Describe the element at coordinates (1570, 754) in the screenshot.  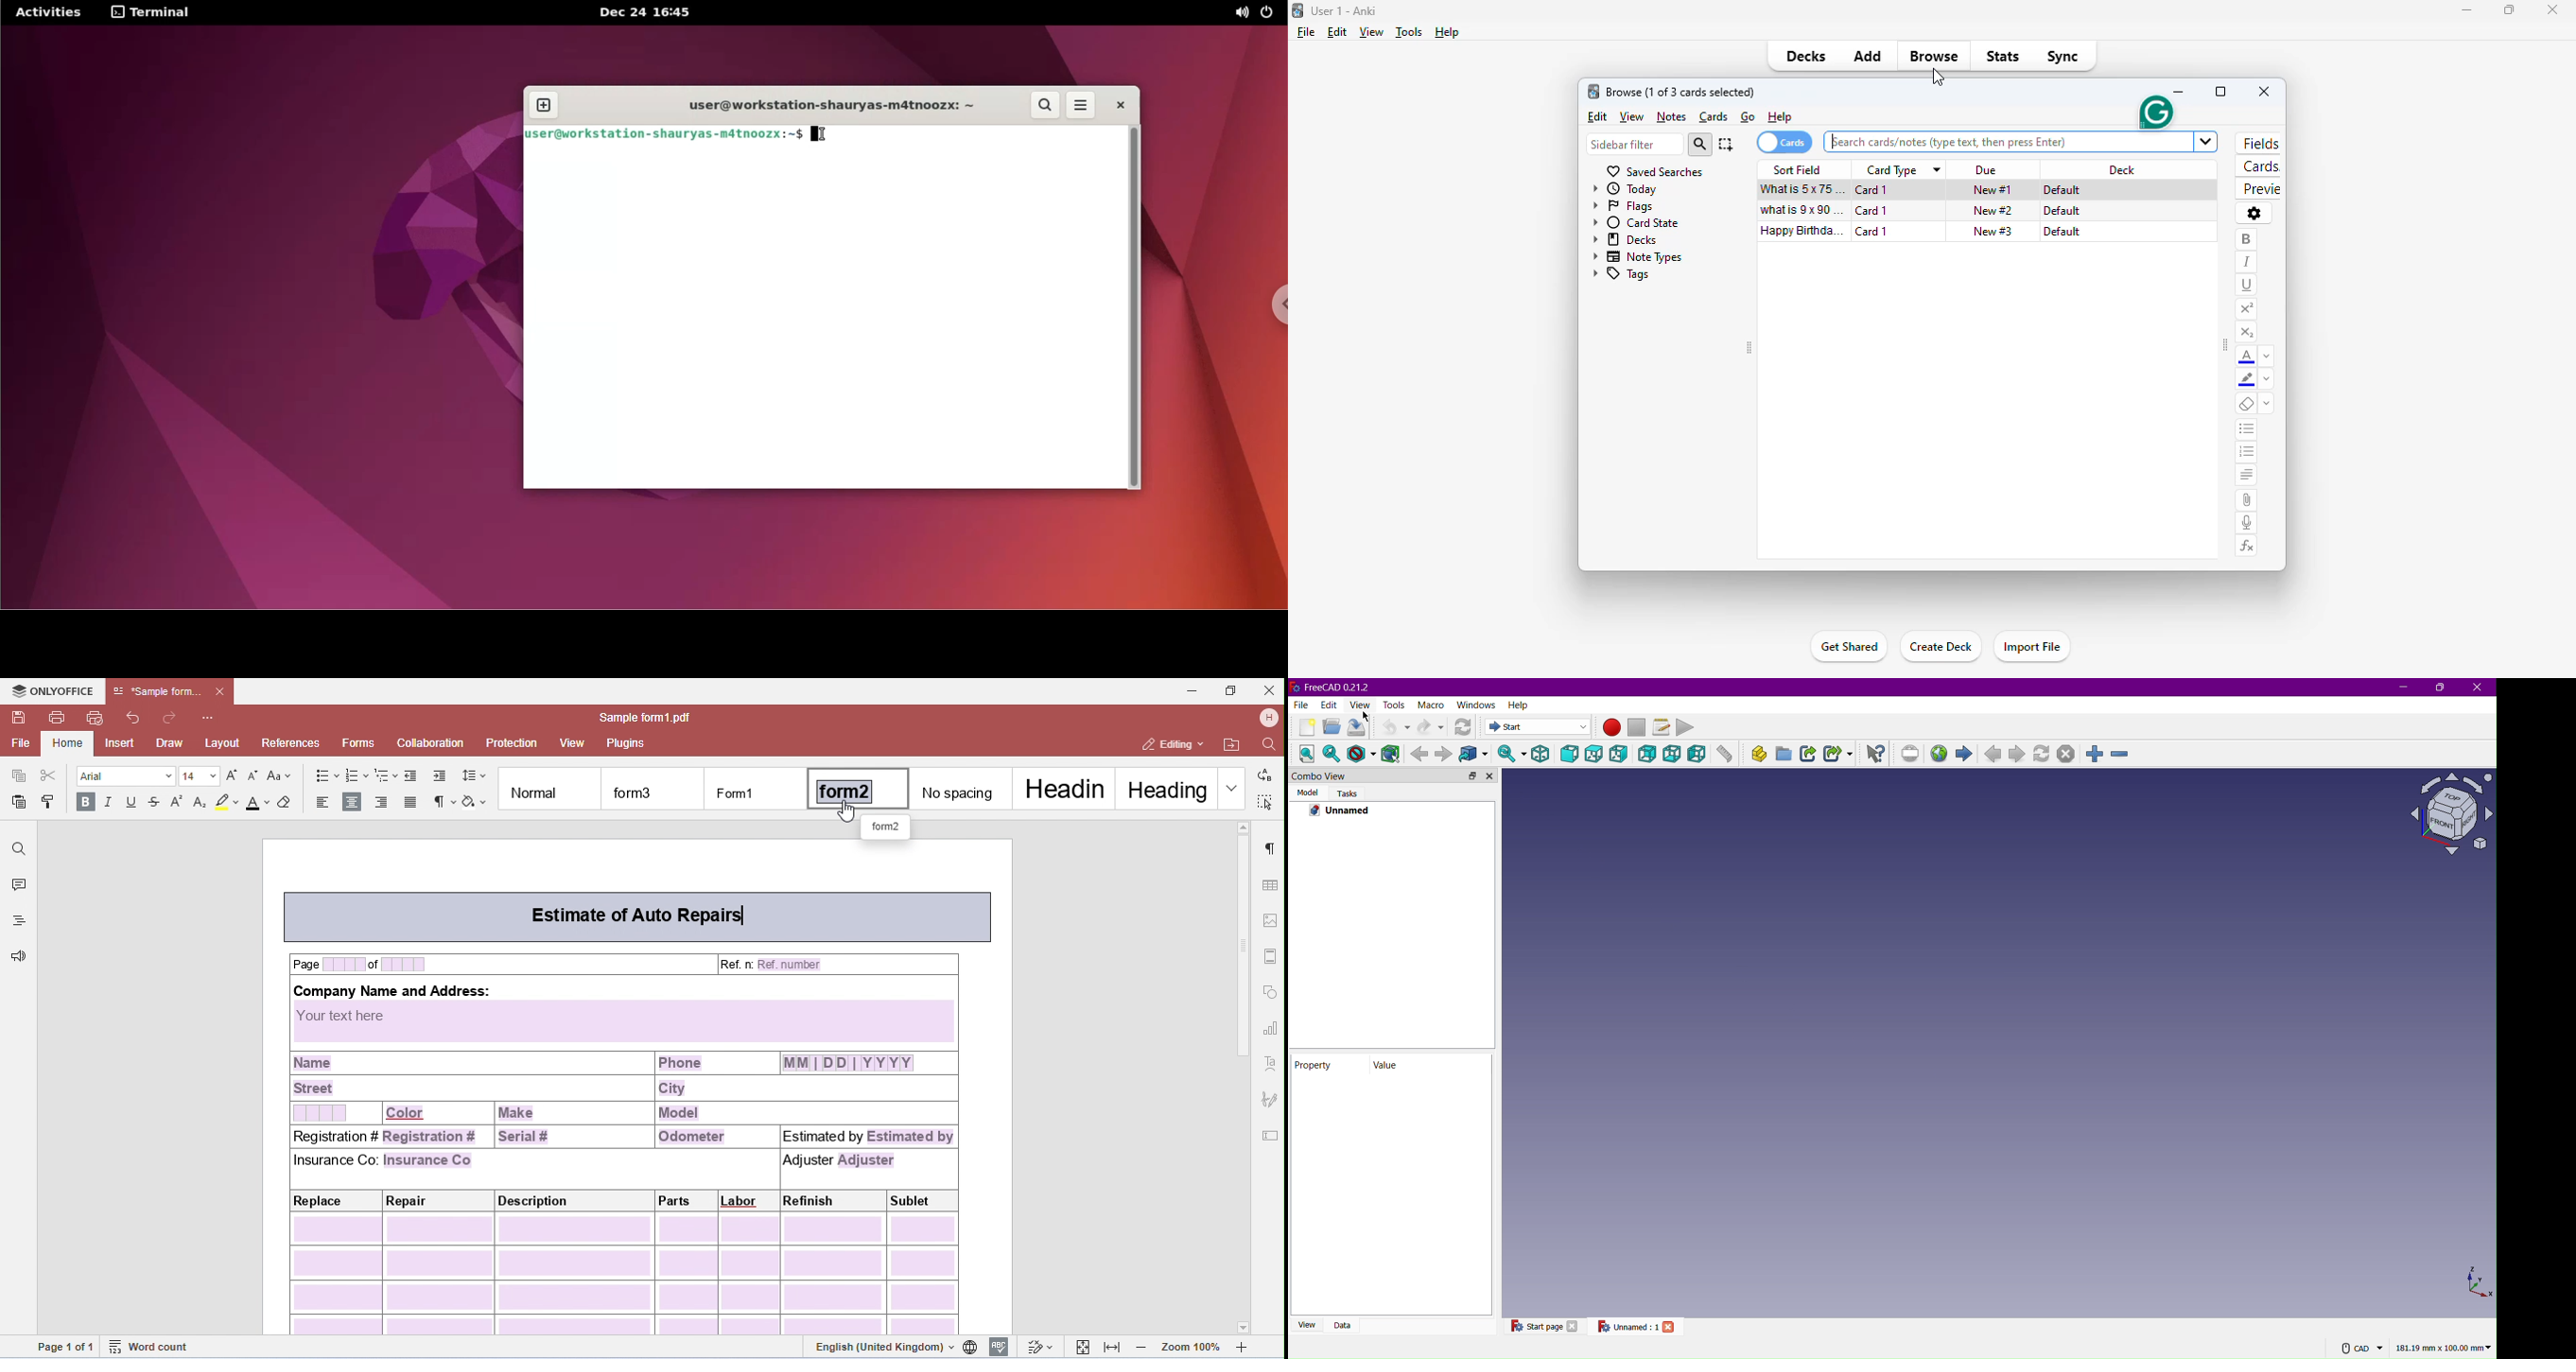
I see `Front` at that location.